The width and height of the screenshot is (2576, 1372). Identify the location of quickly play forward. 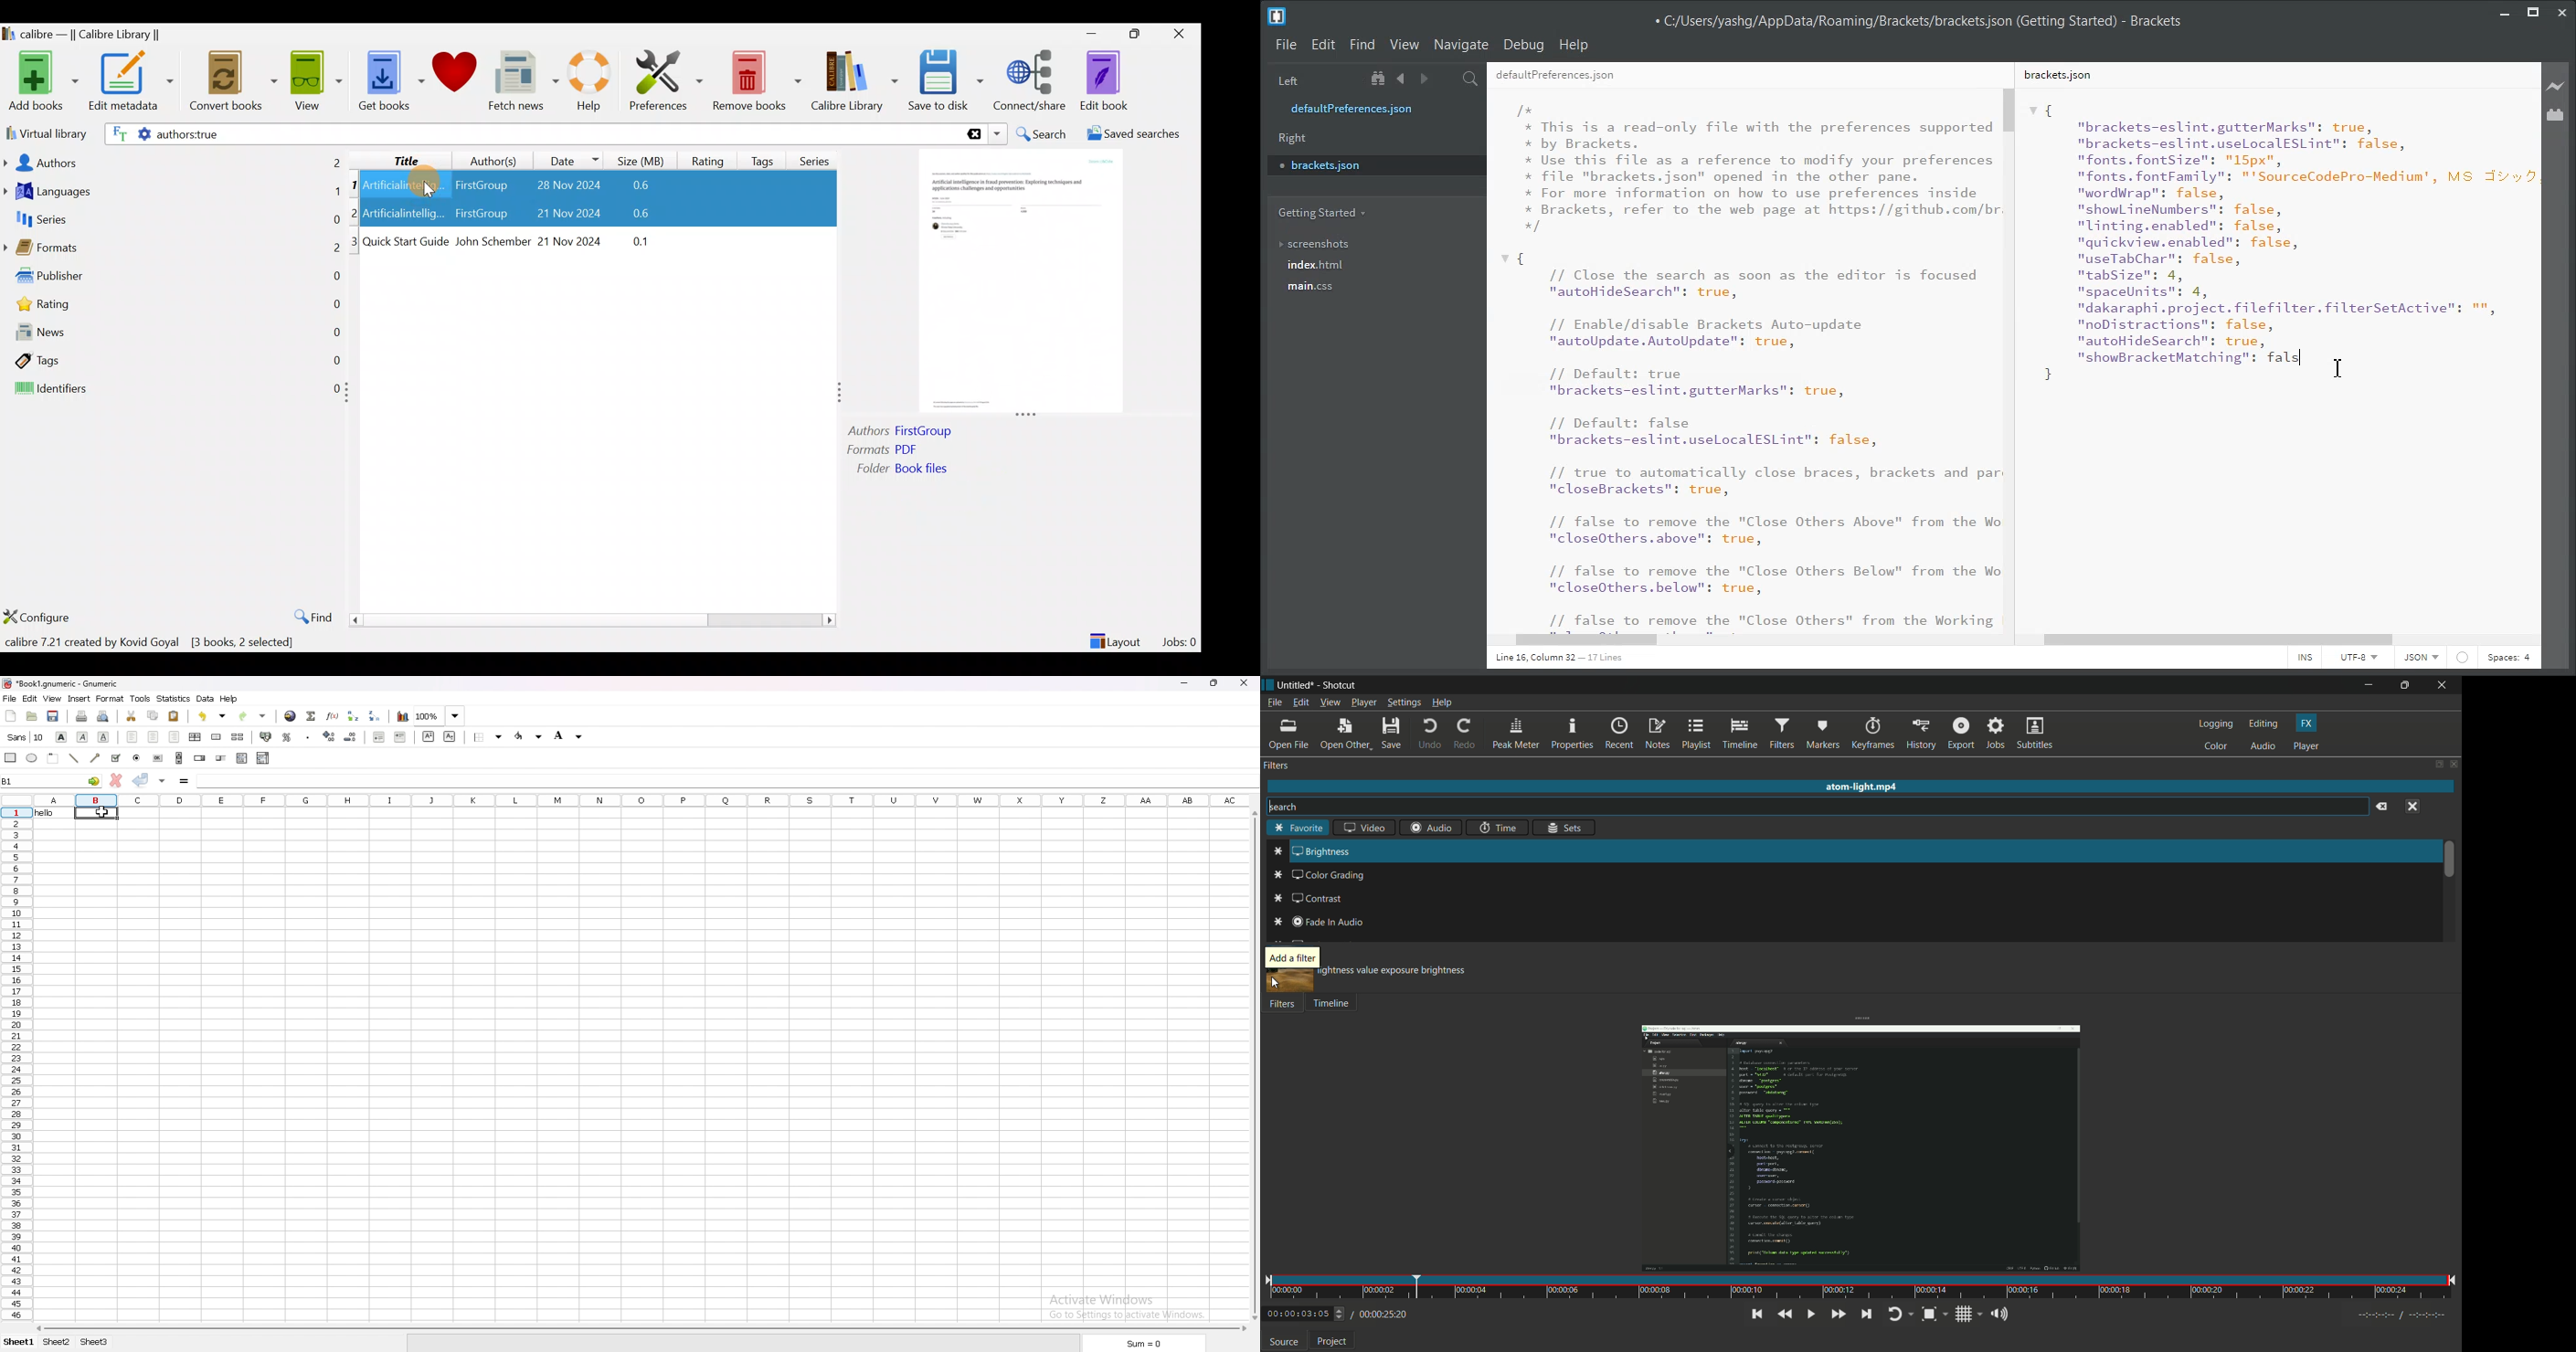
(1837, 1313).